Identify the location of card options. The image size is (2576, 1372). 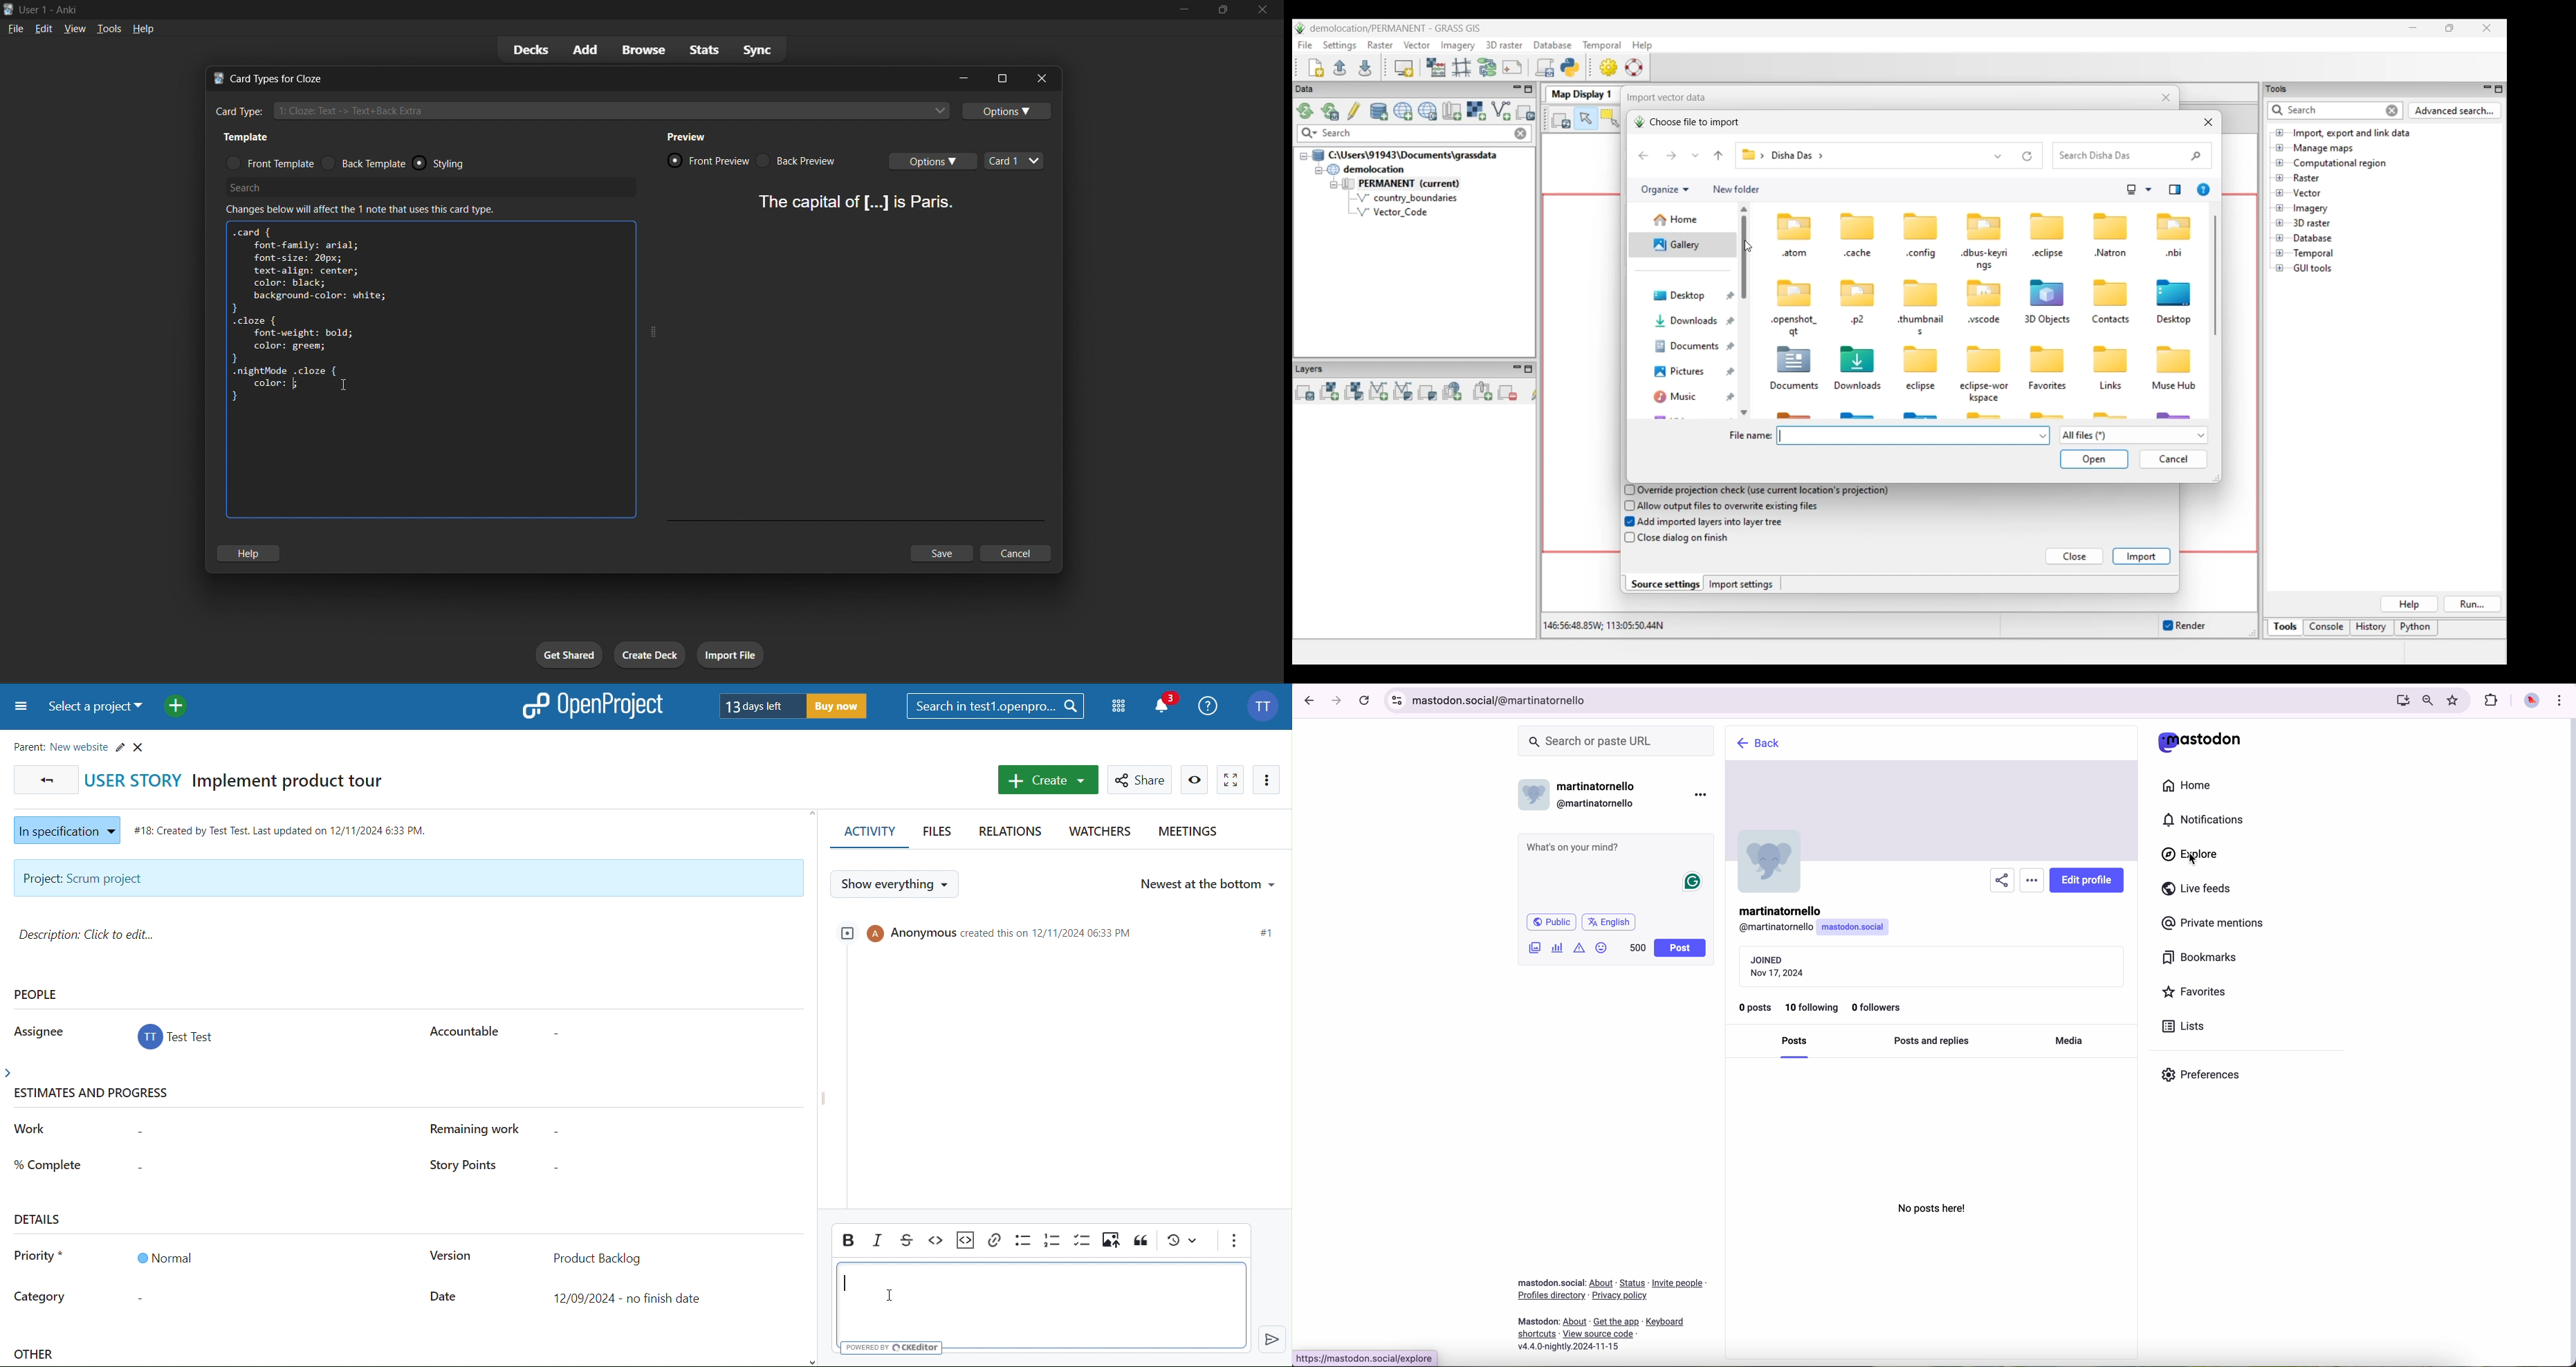
(936, 164).